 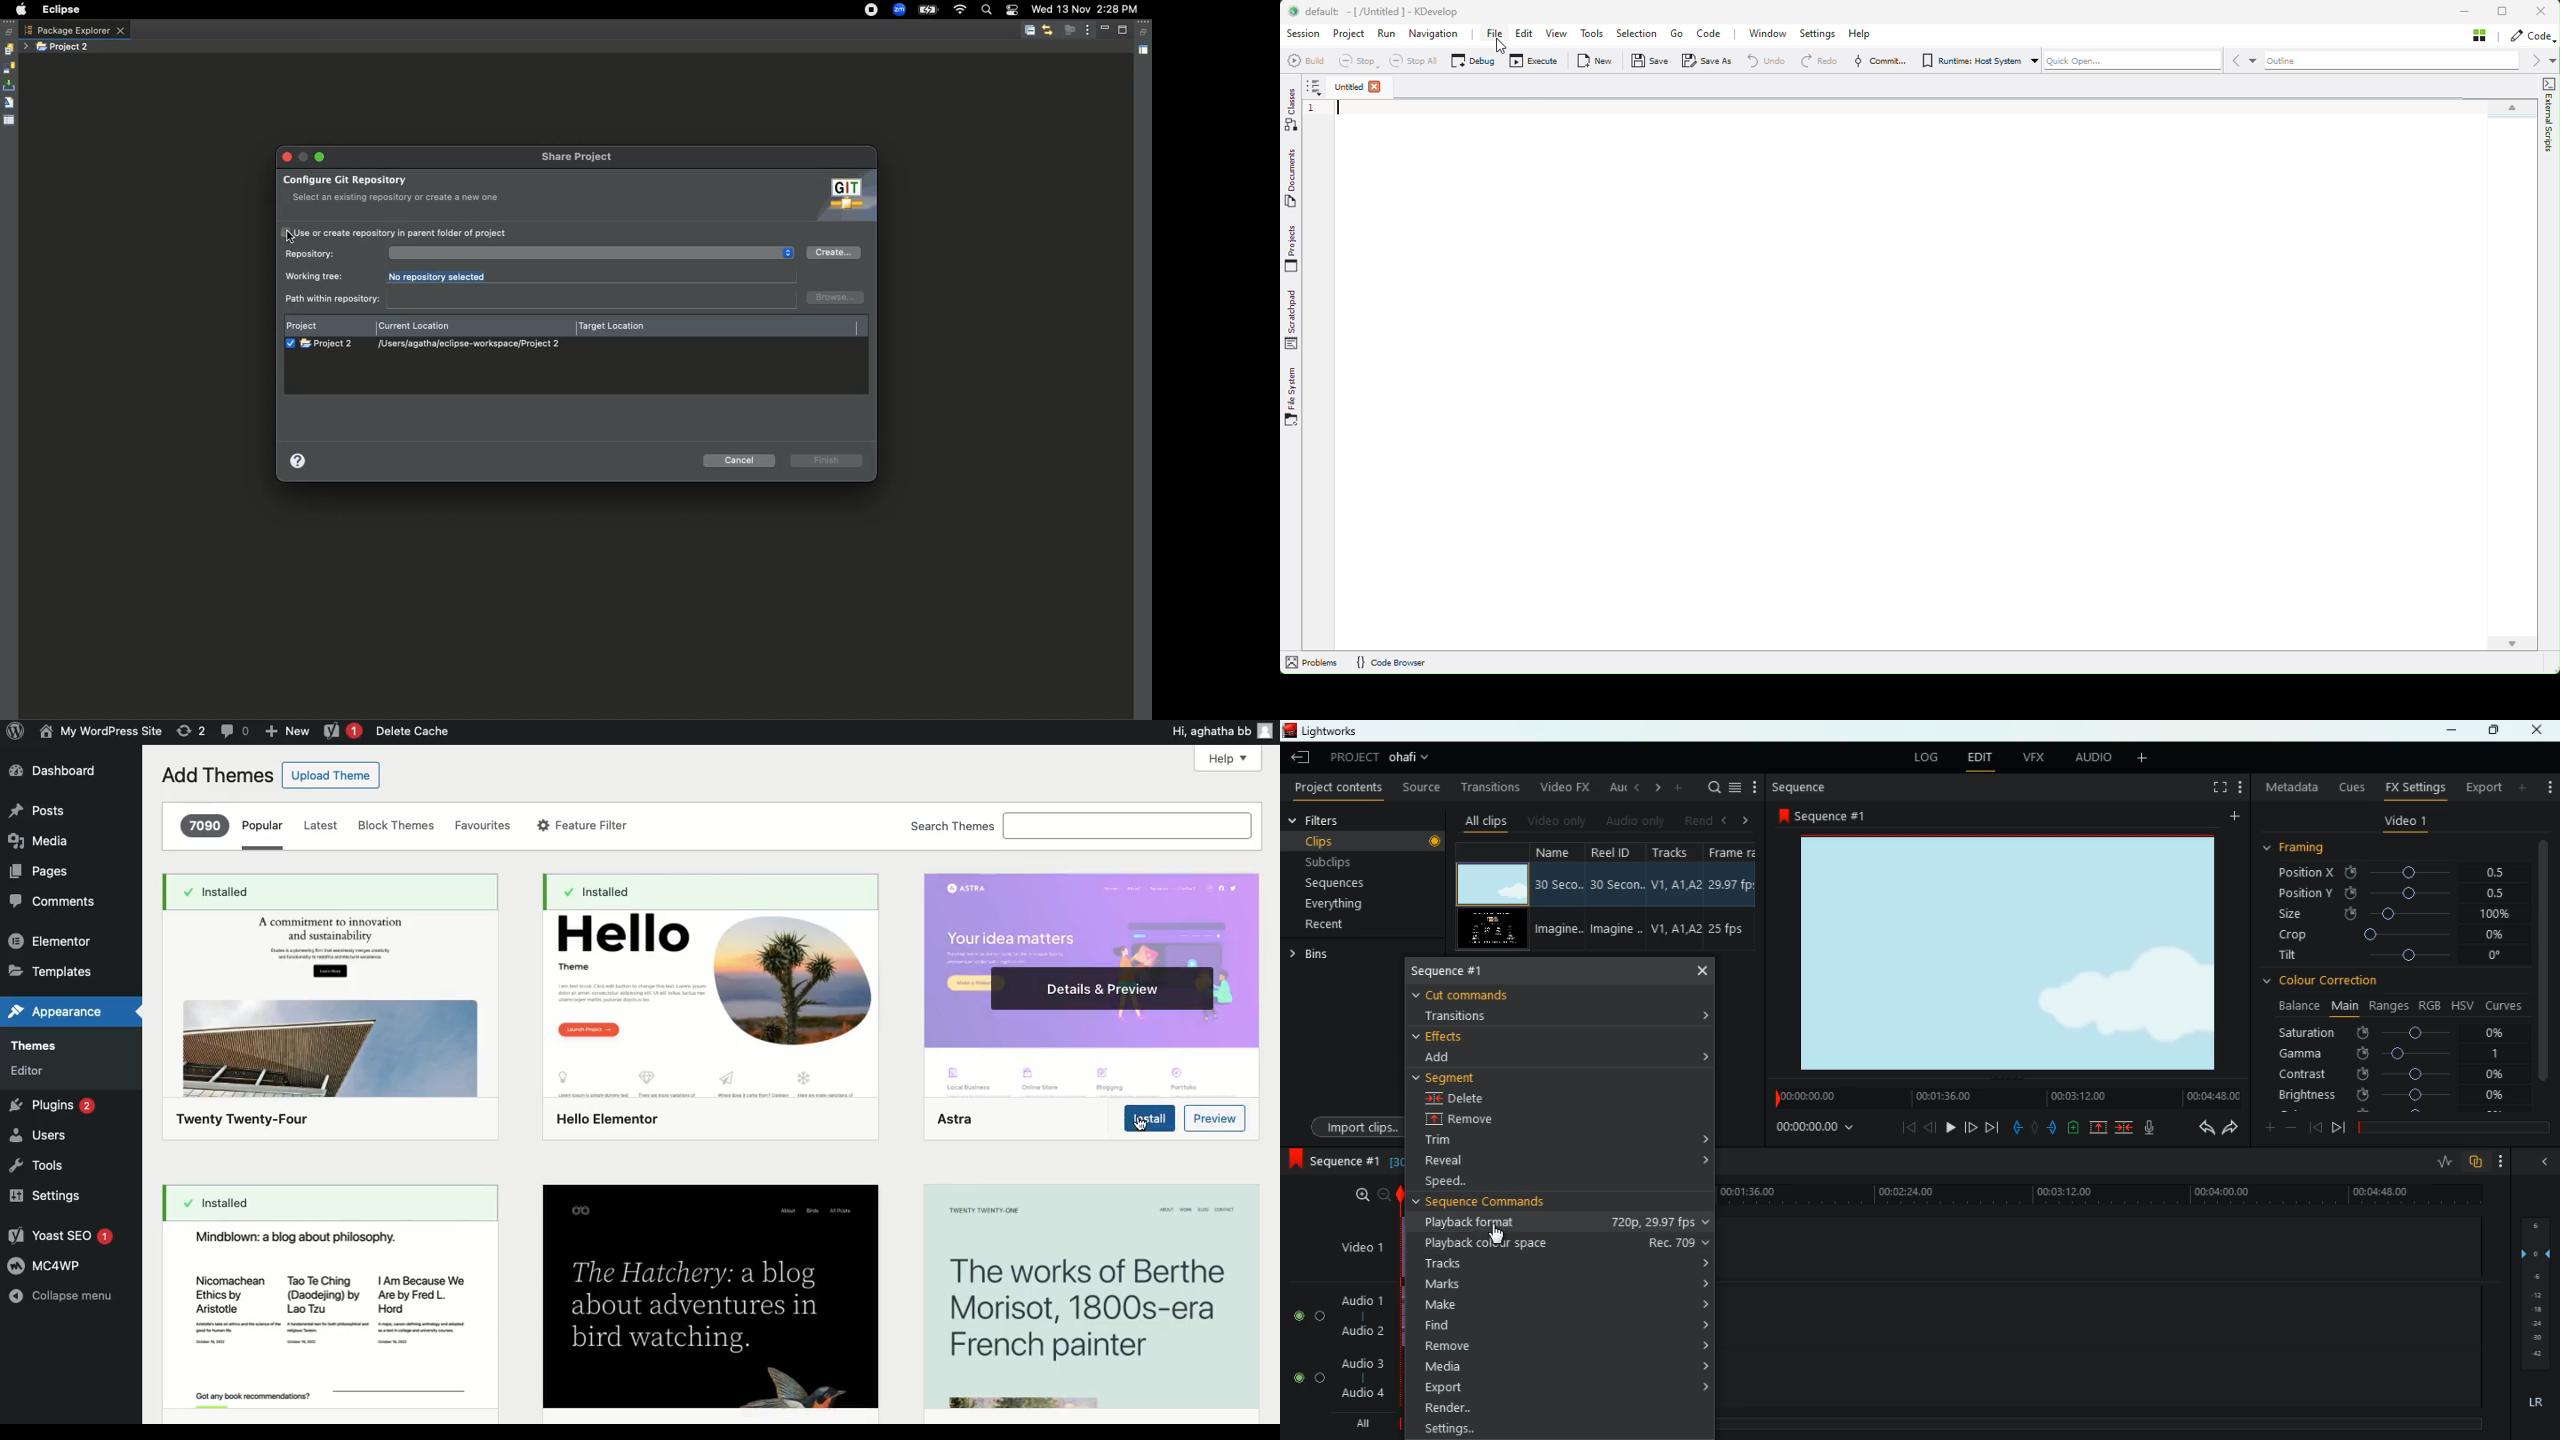 What do you see at coordinates (1635, 820) in the screenshot?
I see `audio only` at bounding box center [1635, 820].